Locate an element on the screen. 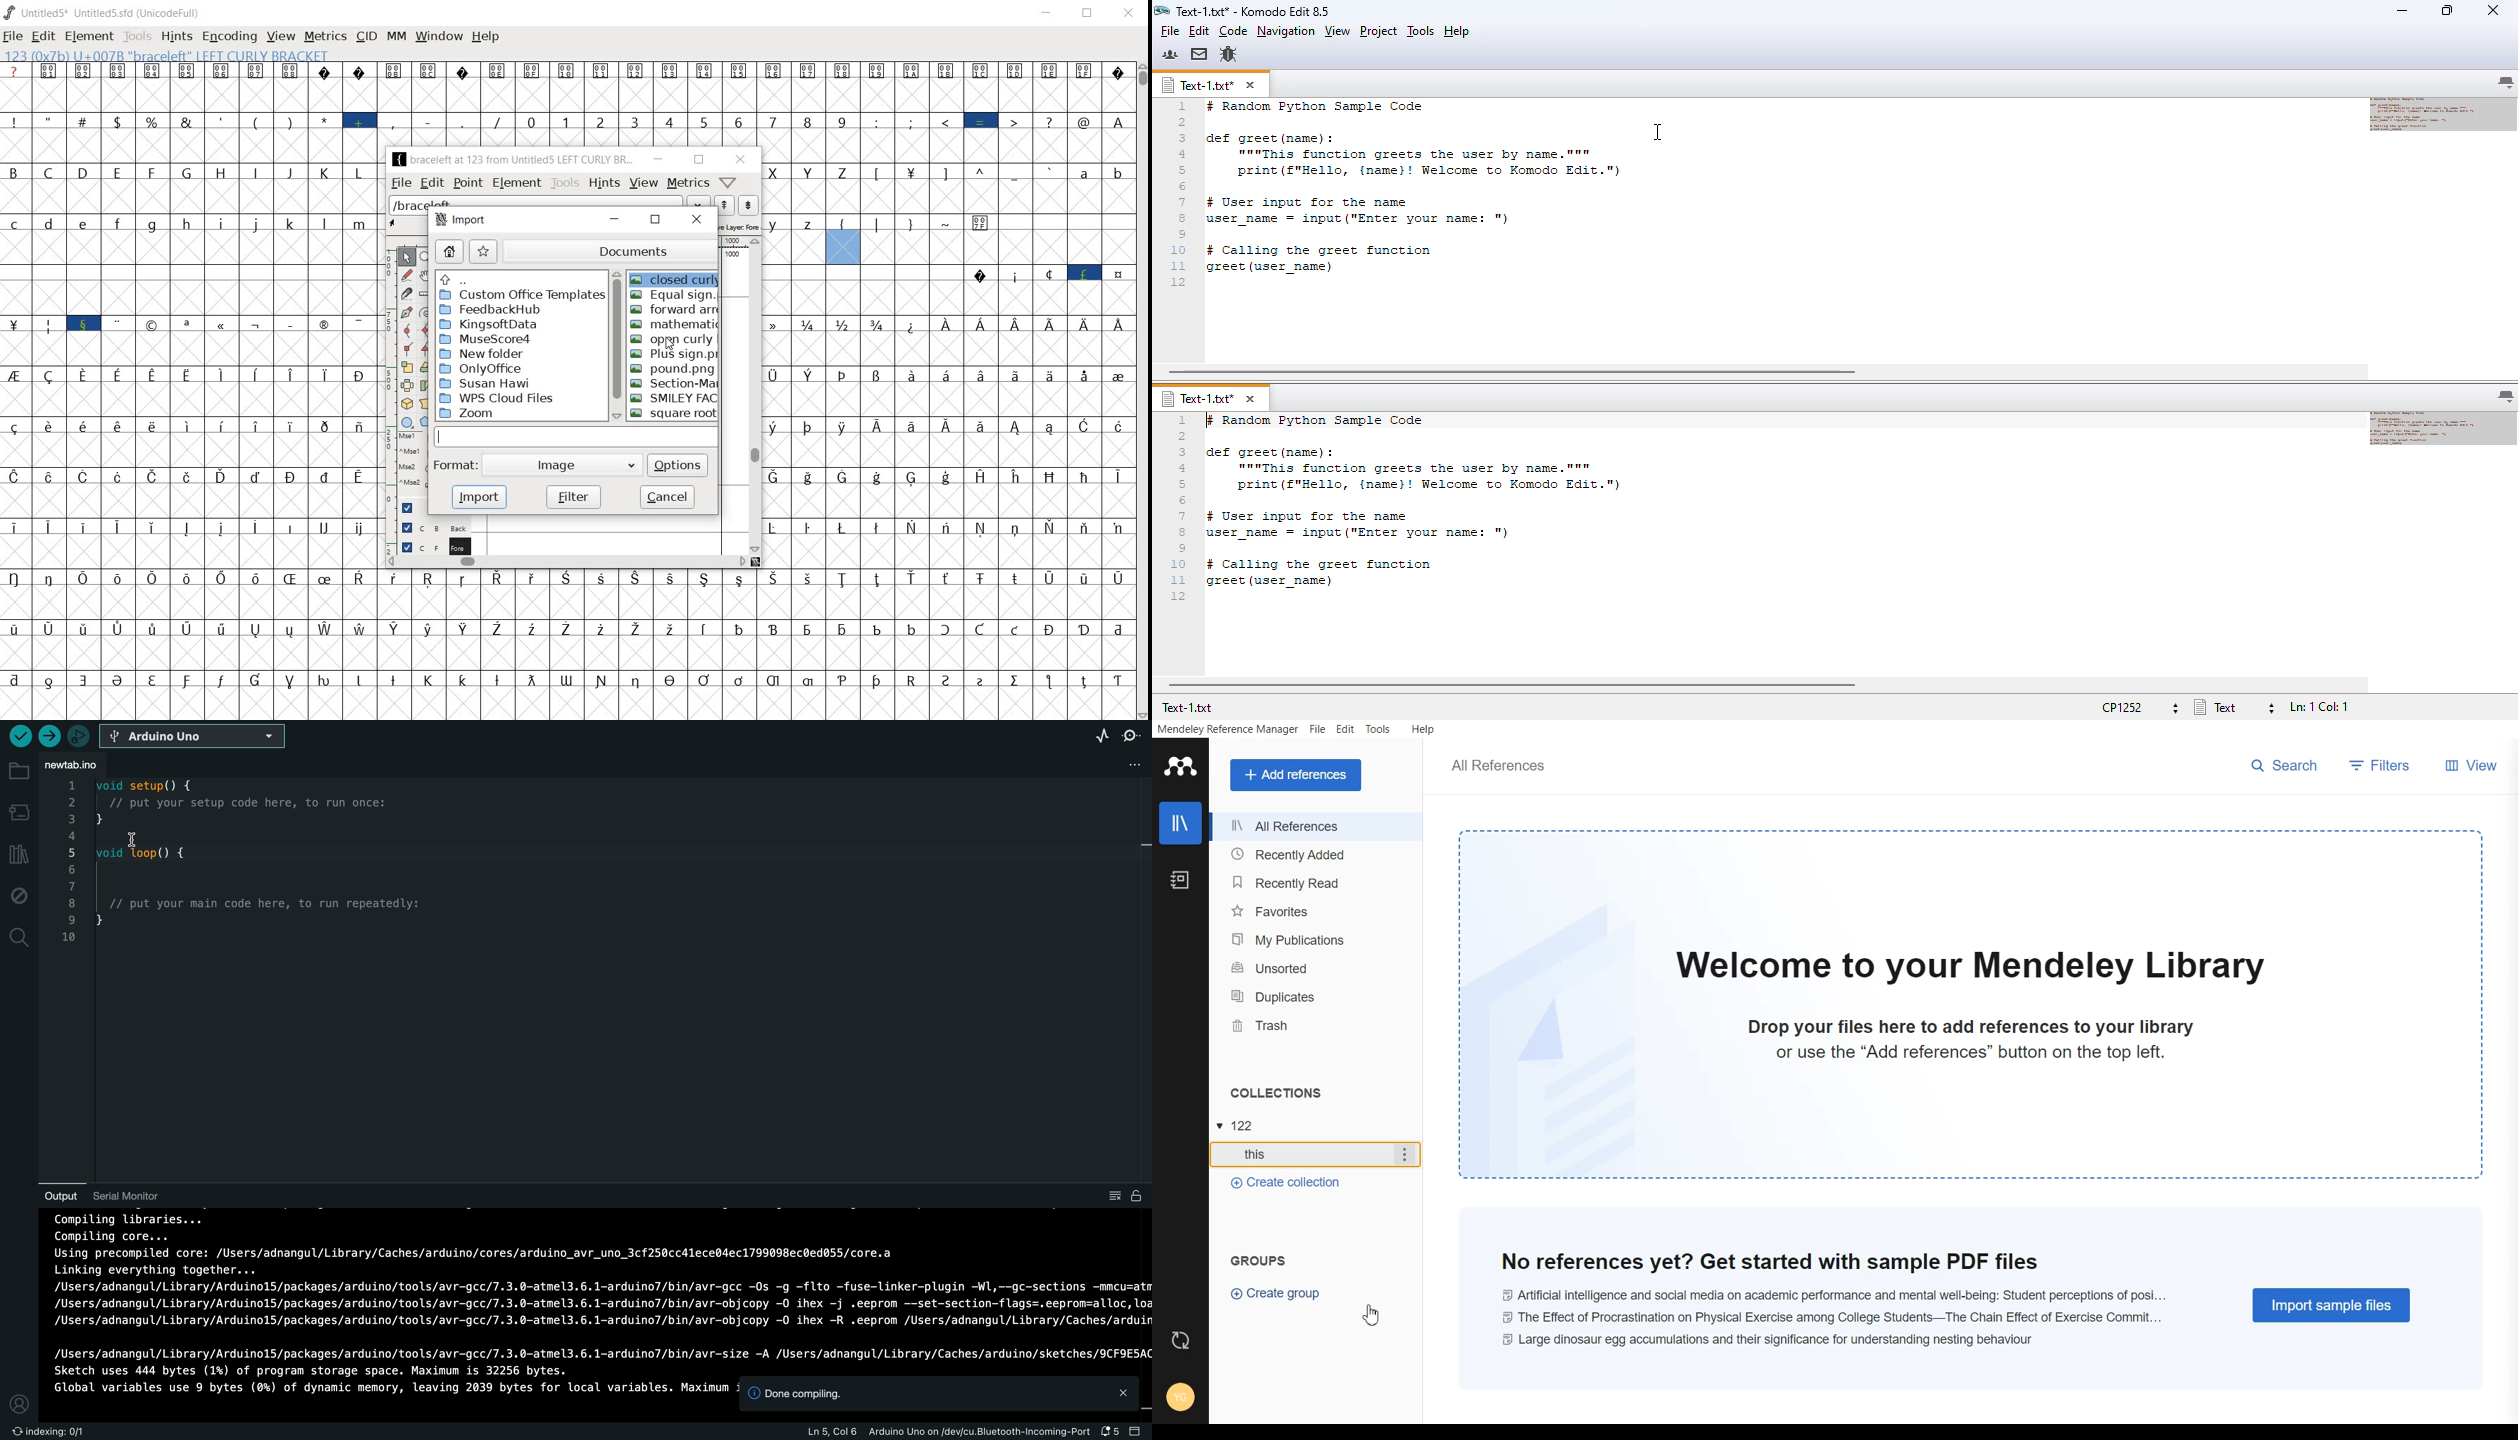  close is located at coordinates (1130, 11).